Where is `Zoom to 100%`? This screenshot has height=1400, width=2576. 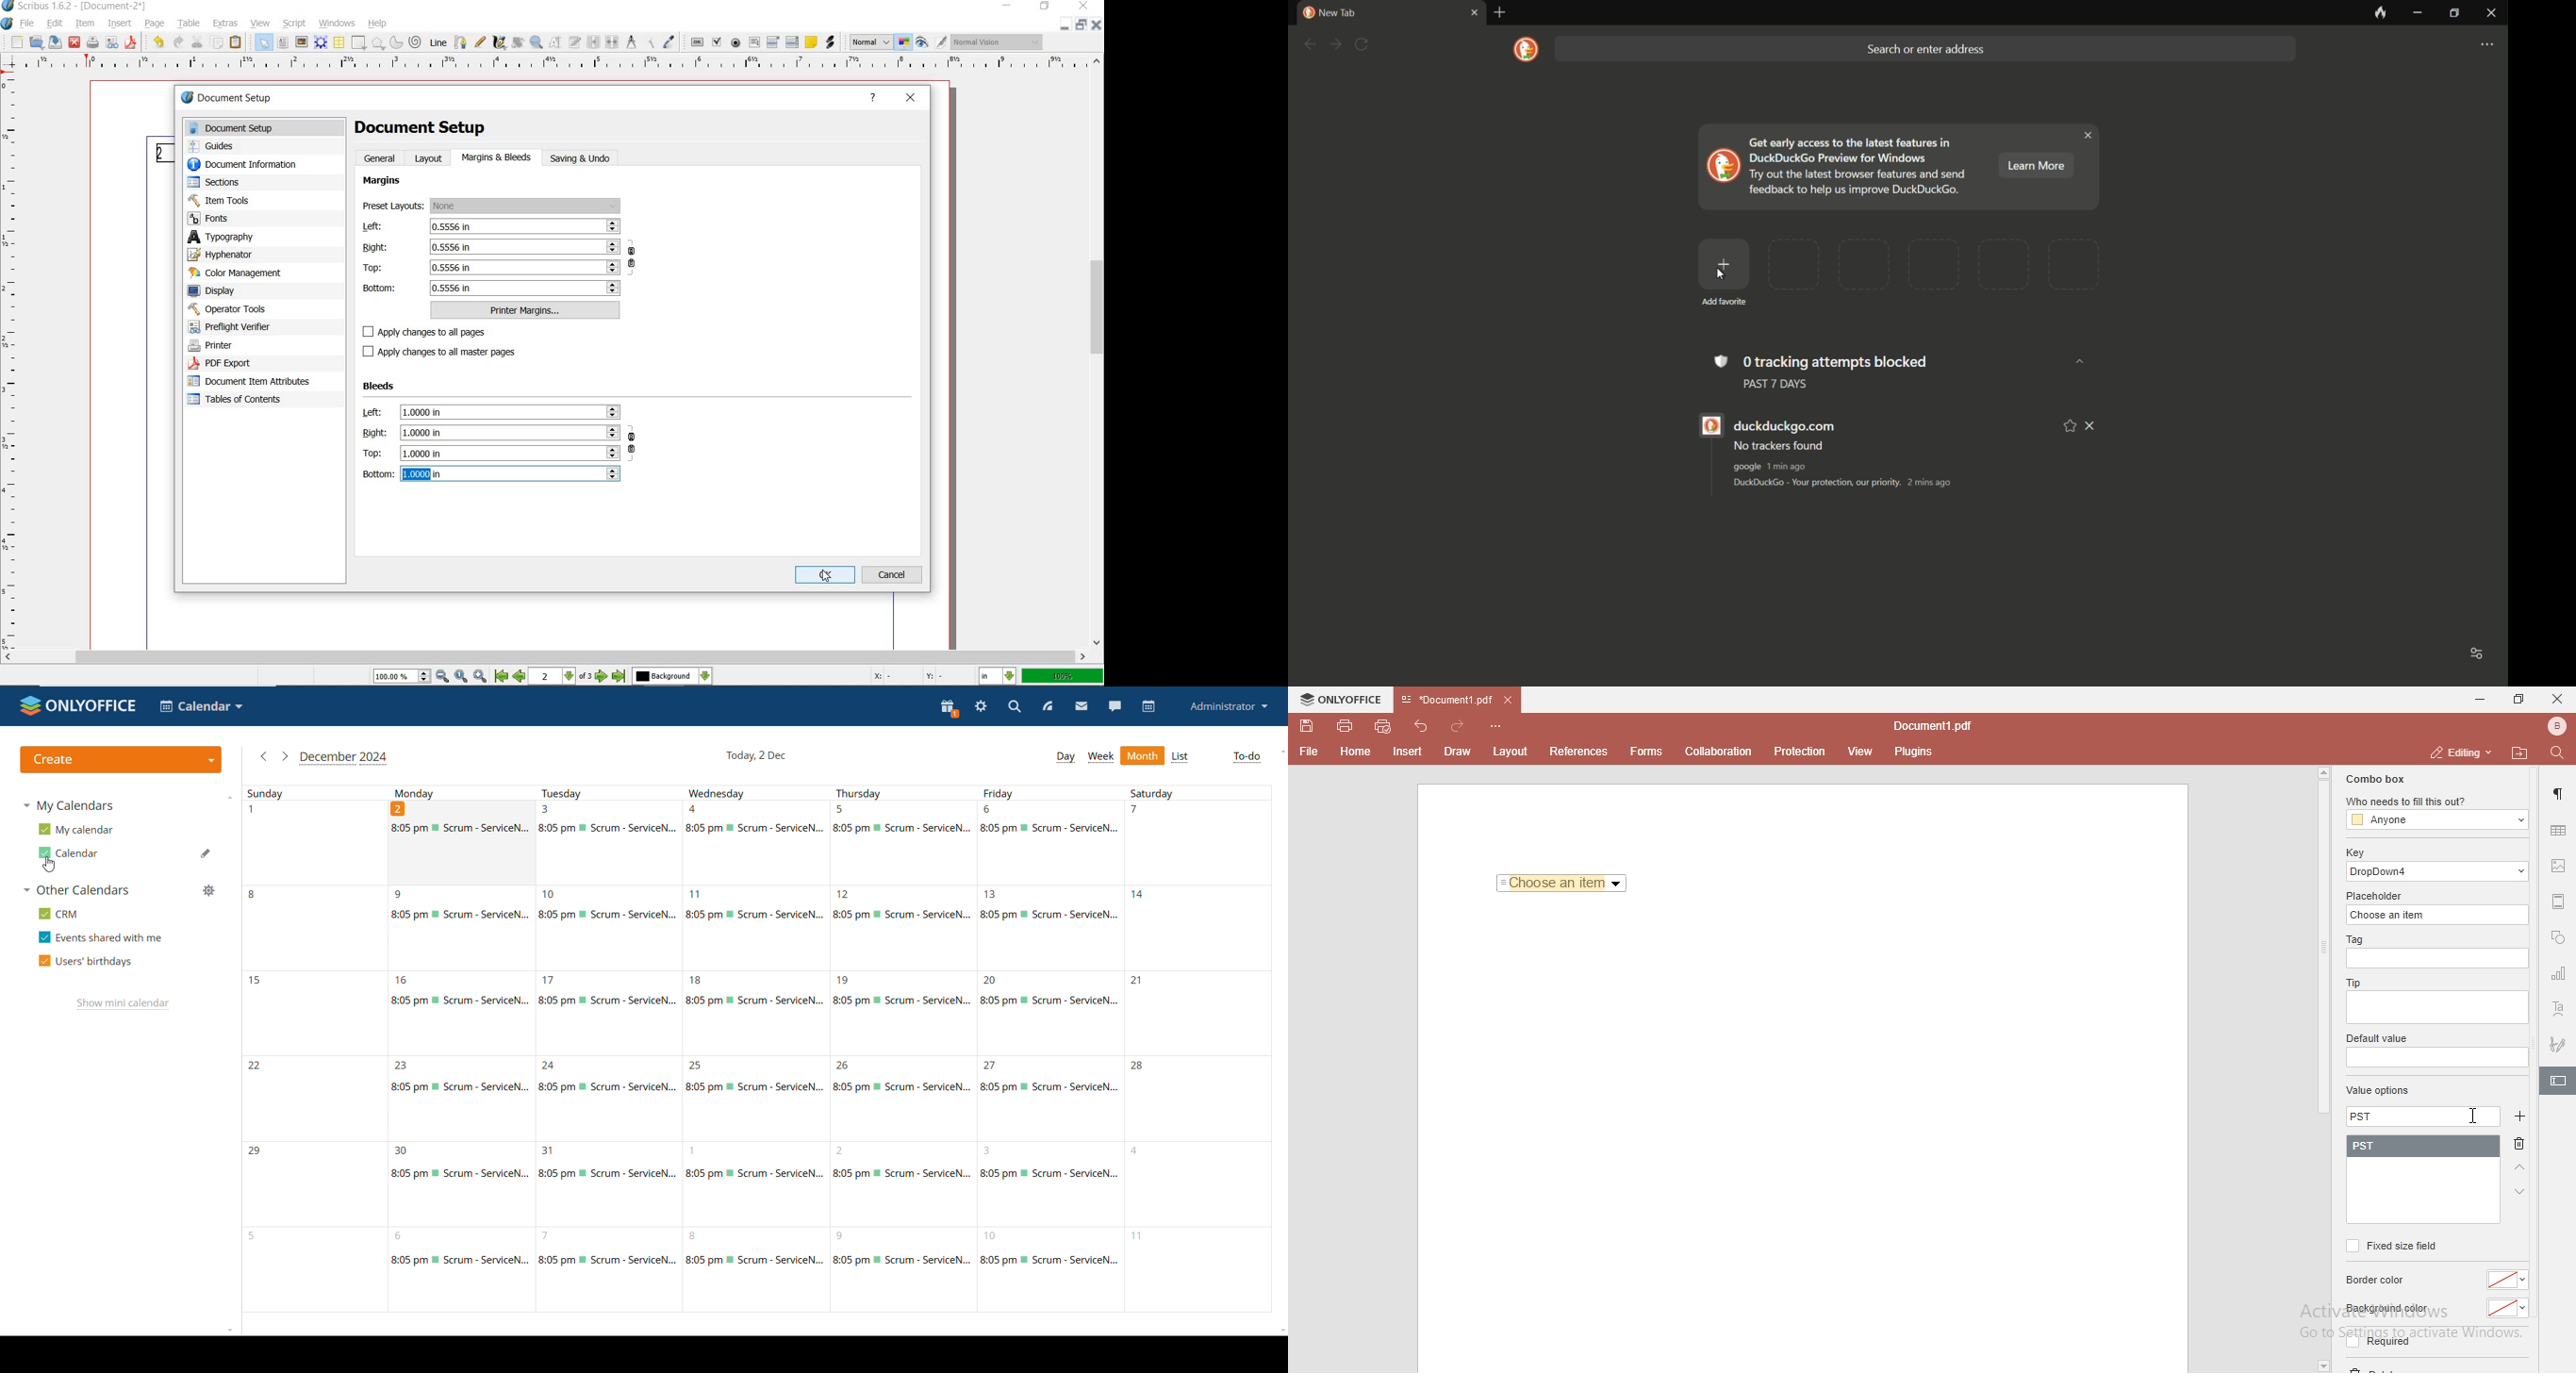
Zoom to 100% is located at coordinates (462, 677).